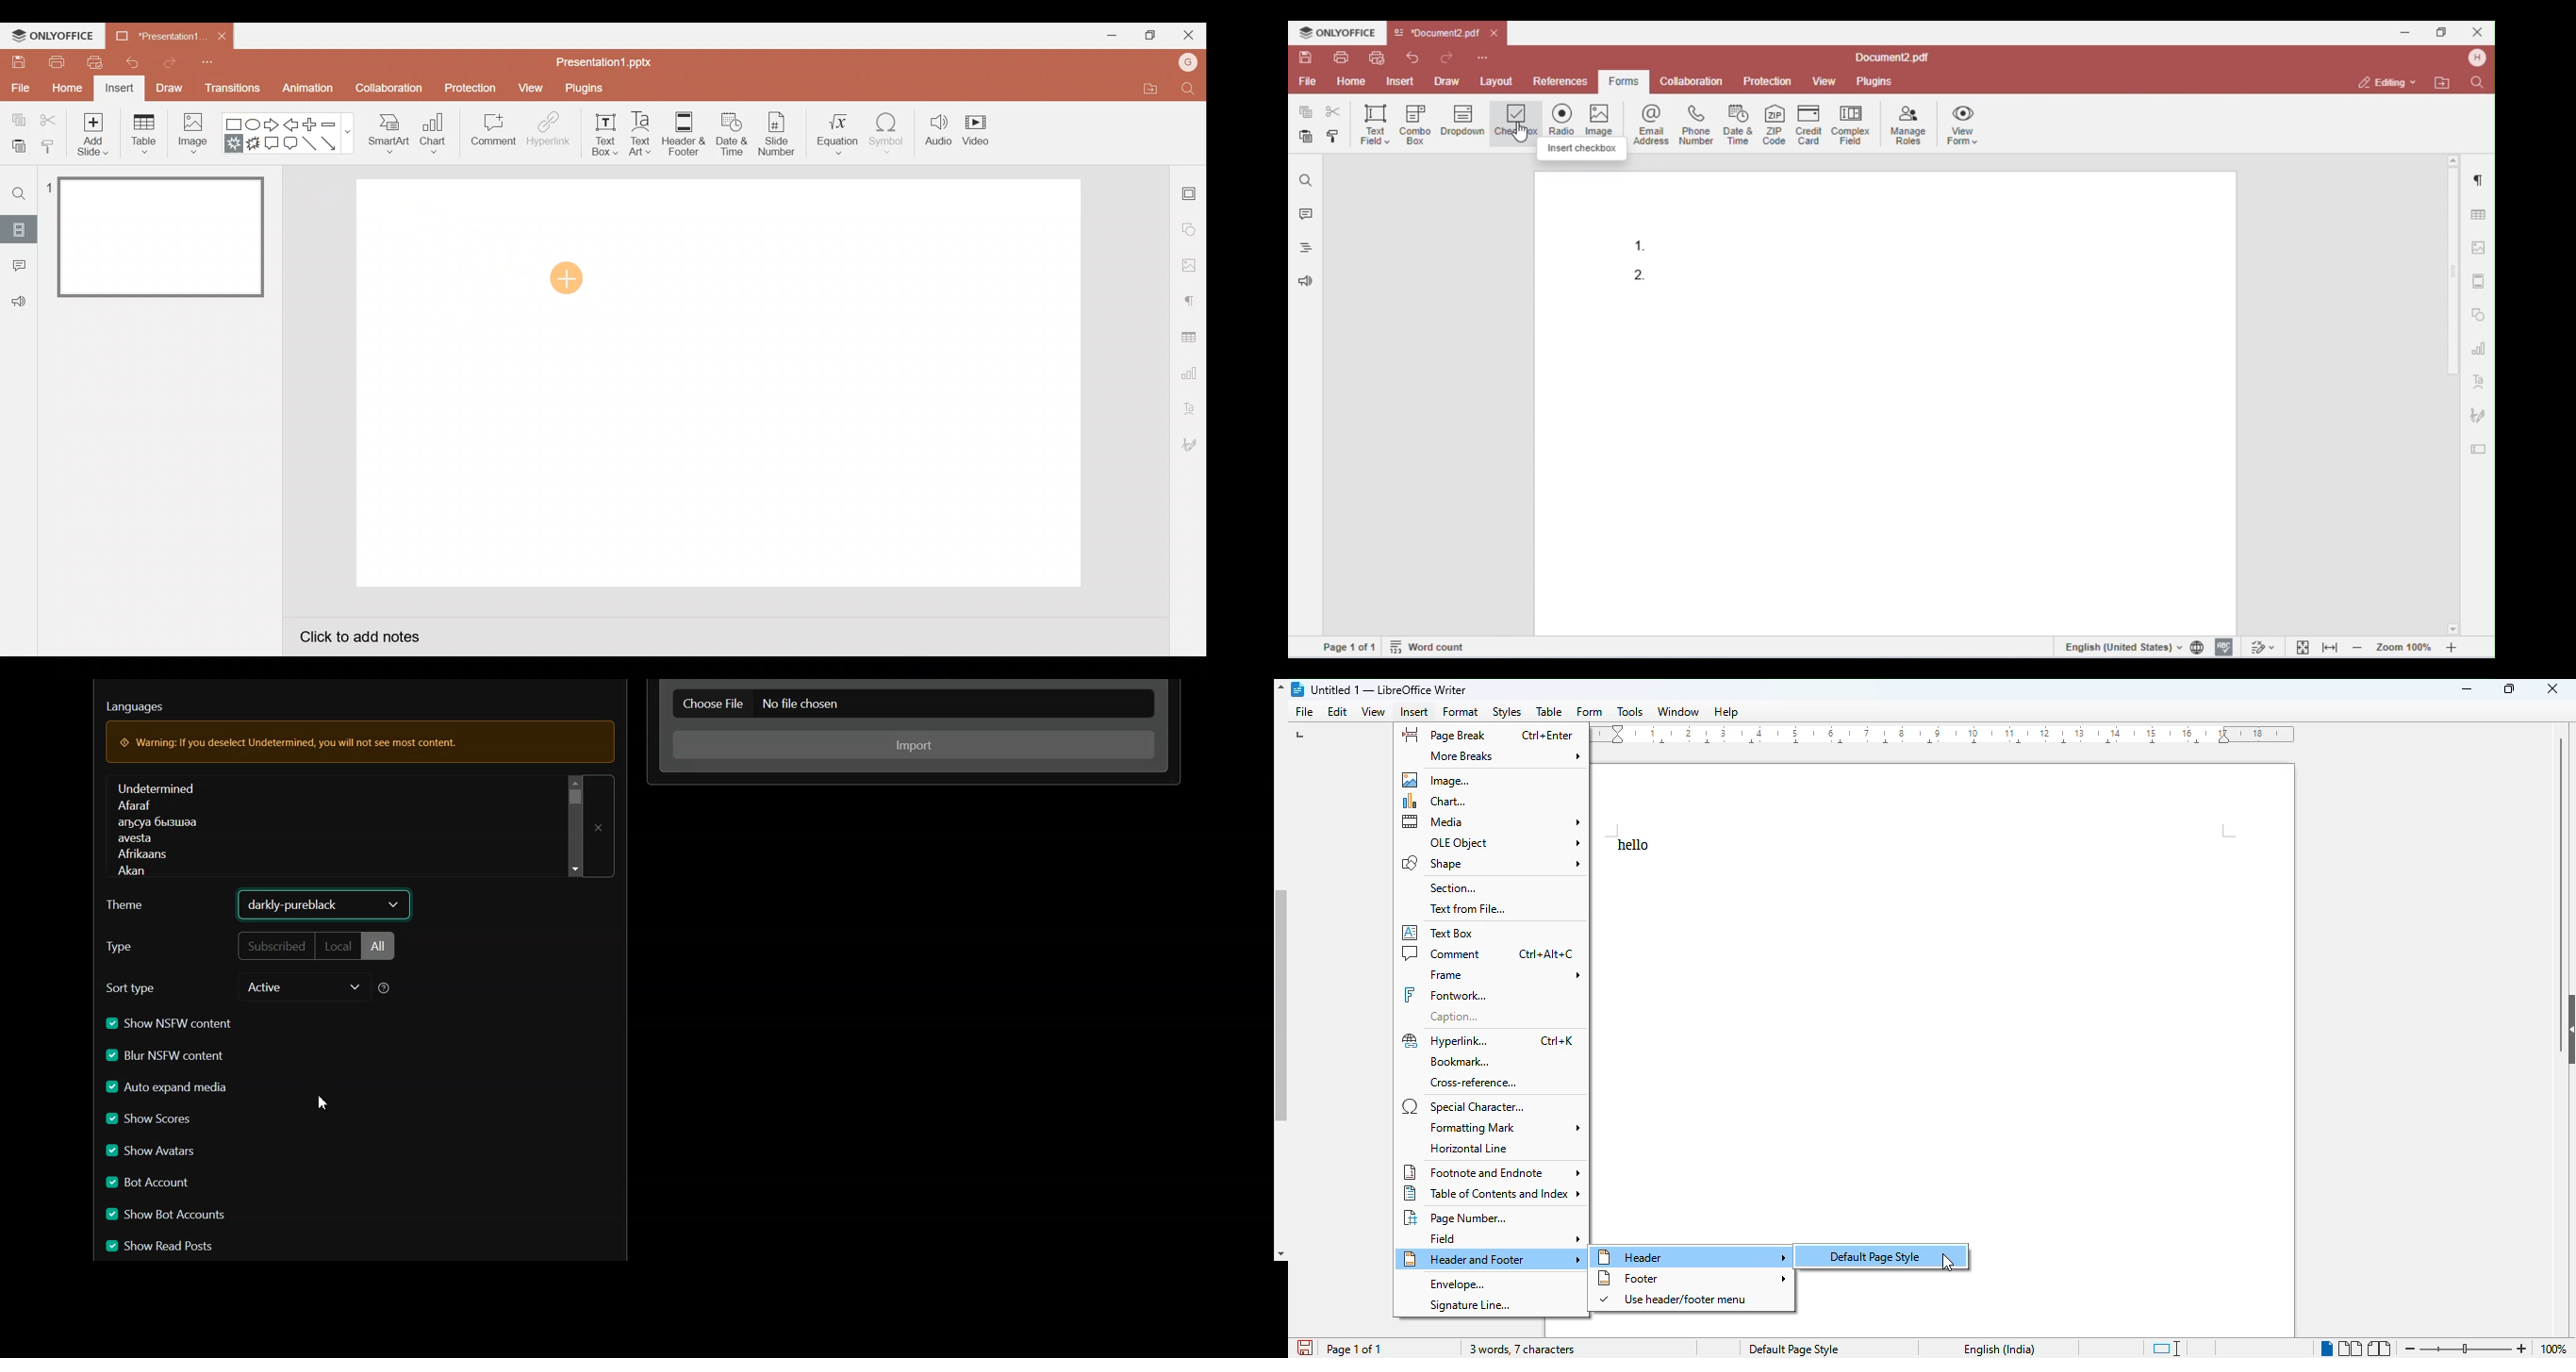  Describe the element at coordinates (1676, 1300) in the screenshot. I see `use header/footer menu` at that location.